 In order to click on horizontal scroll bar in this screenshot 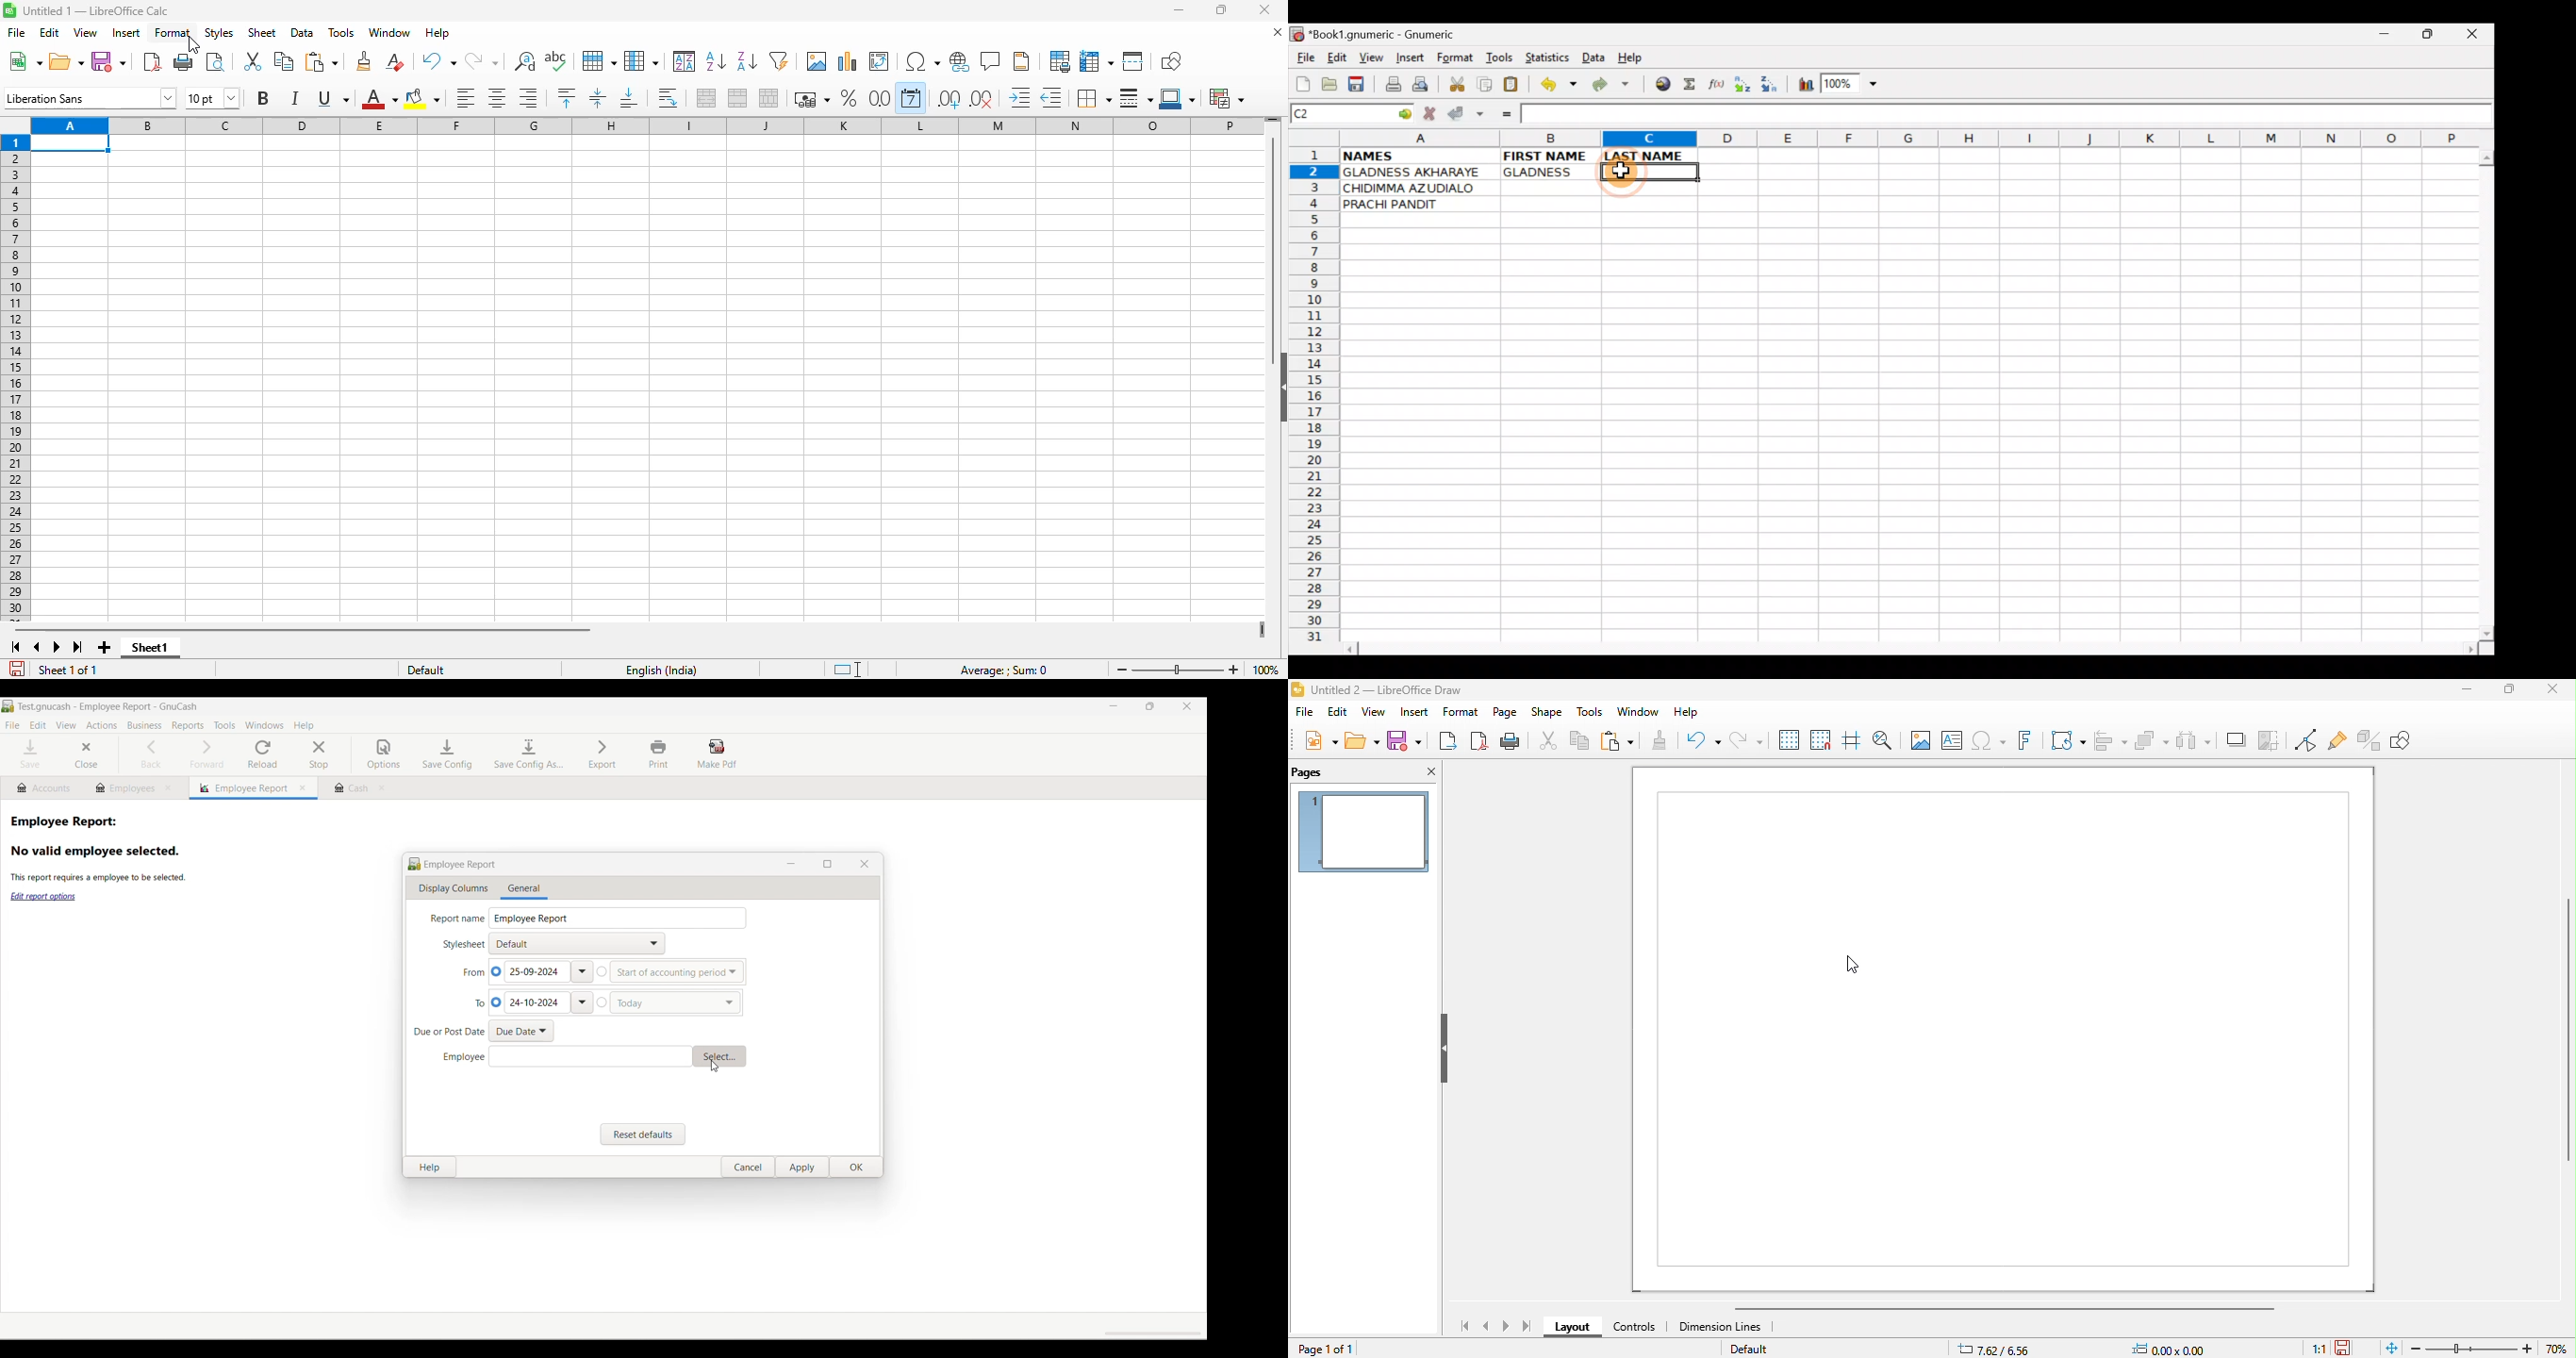, I will do `click(2015, 1308)`.